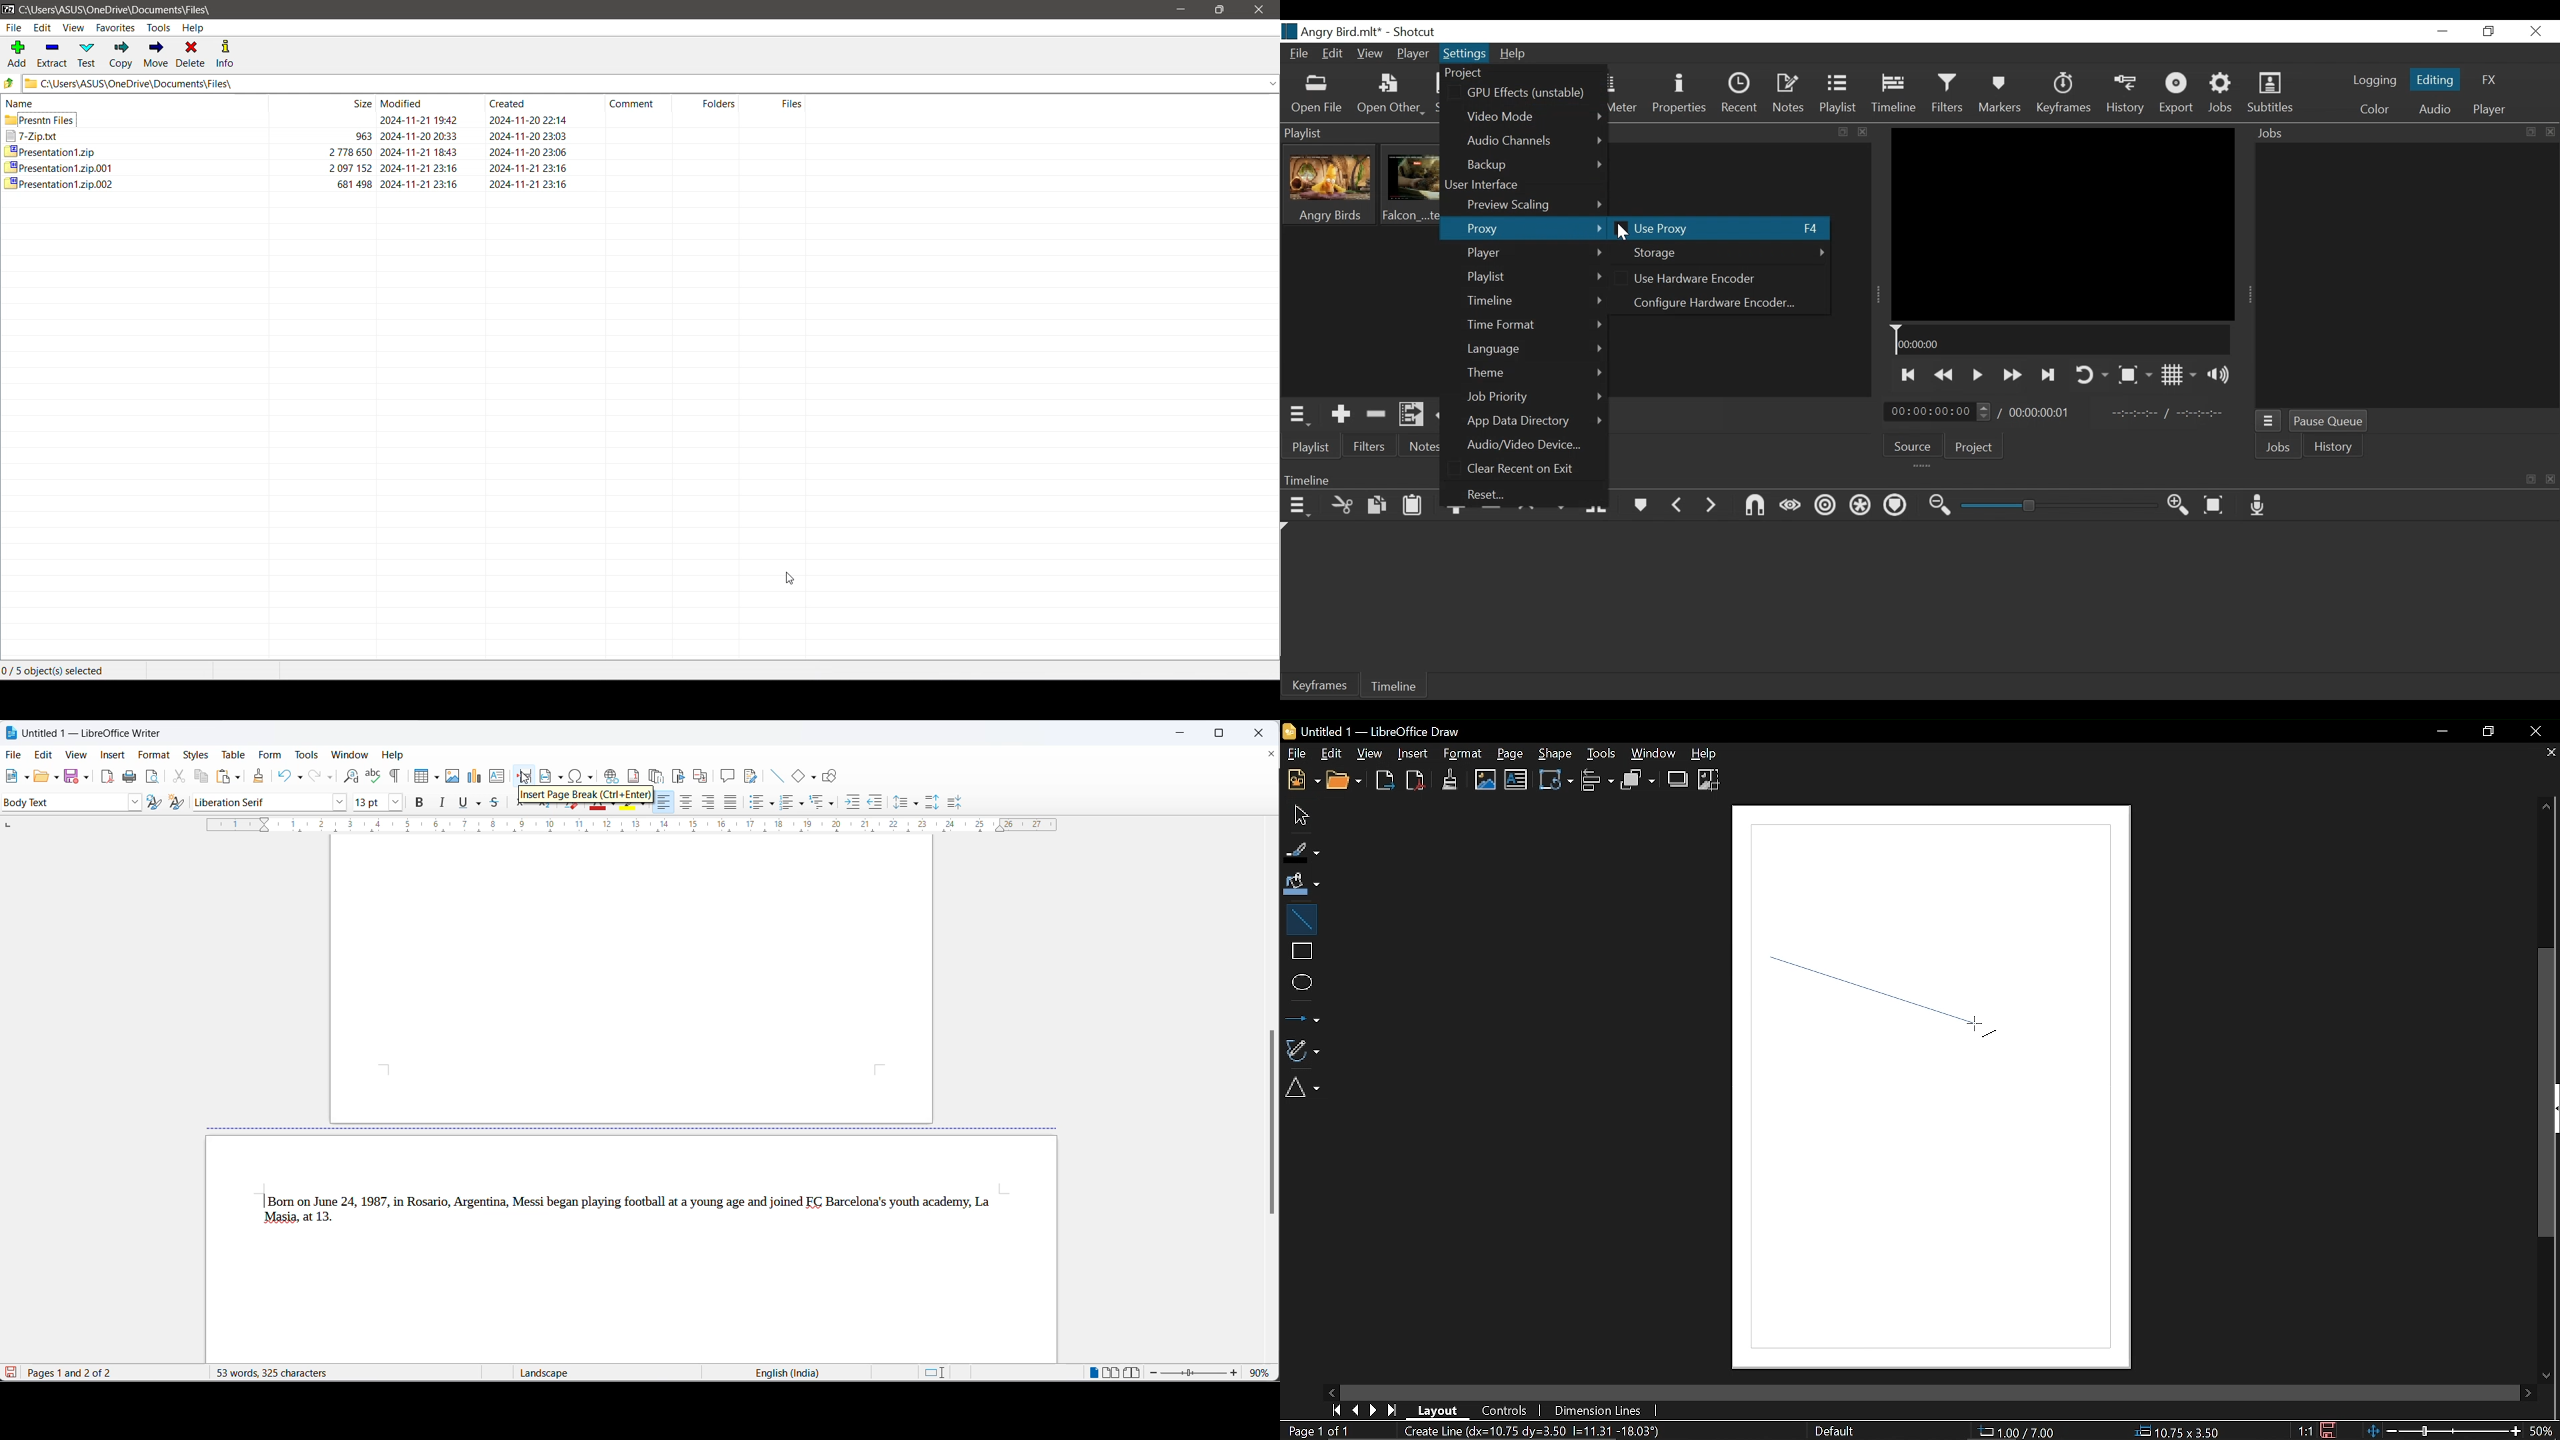  What do you see at coordinates (39, 778) in the screenshot?
I see `open` at bounding box center [39, 778].